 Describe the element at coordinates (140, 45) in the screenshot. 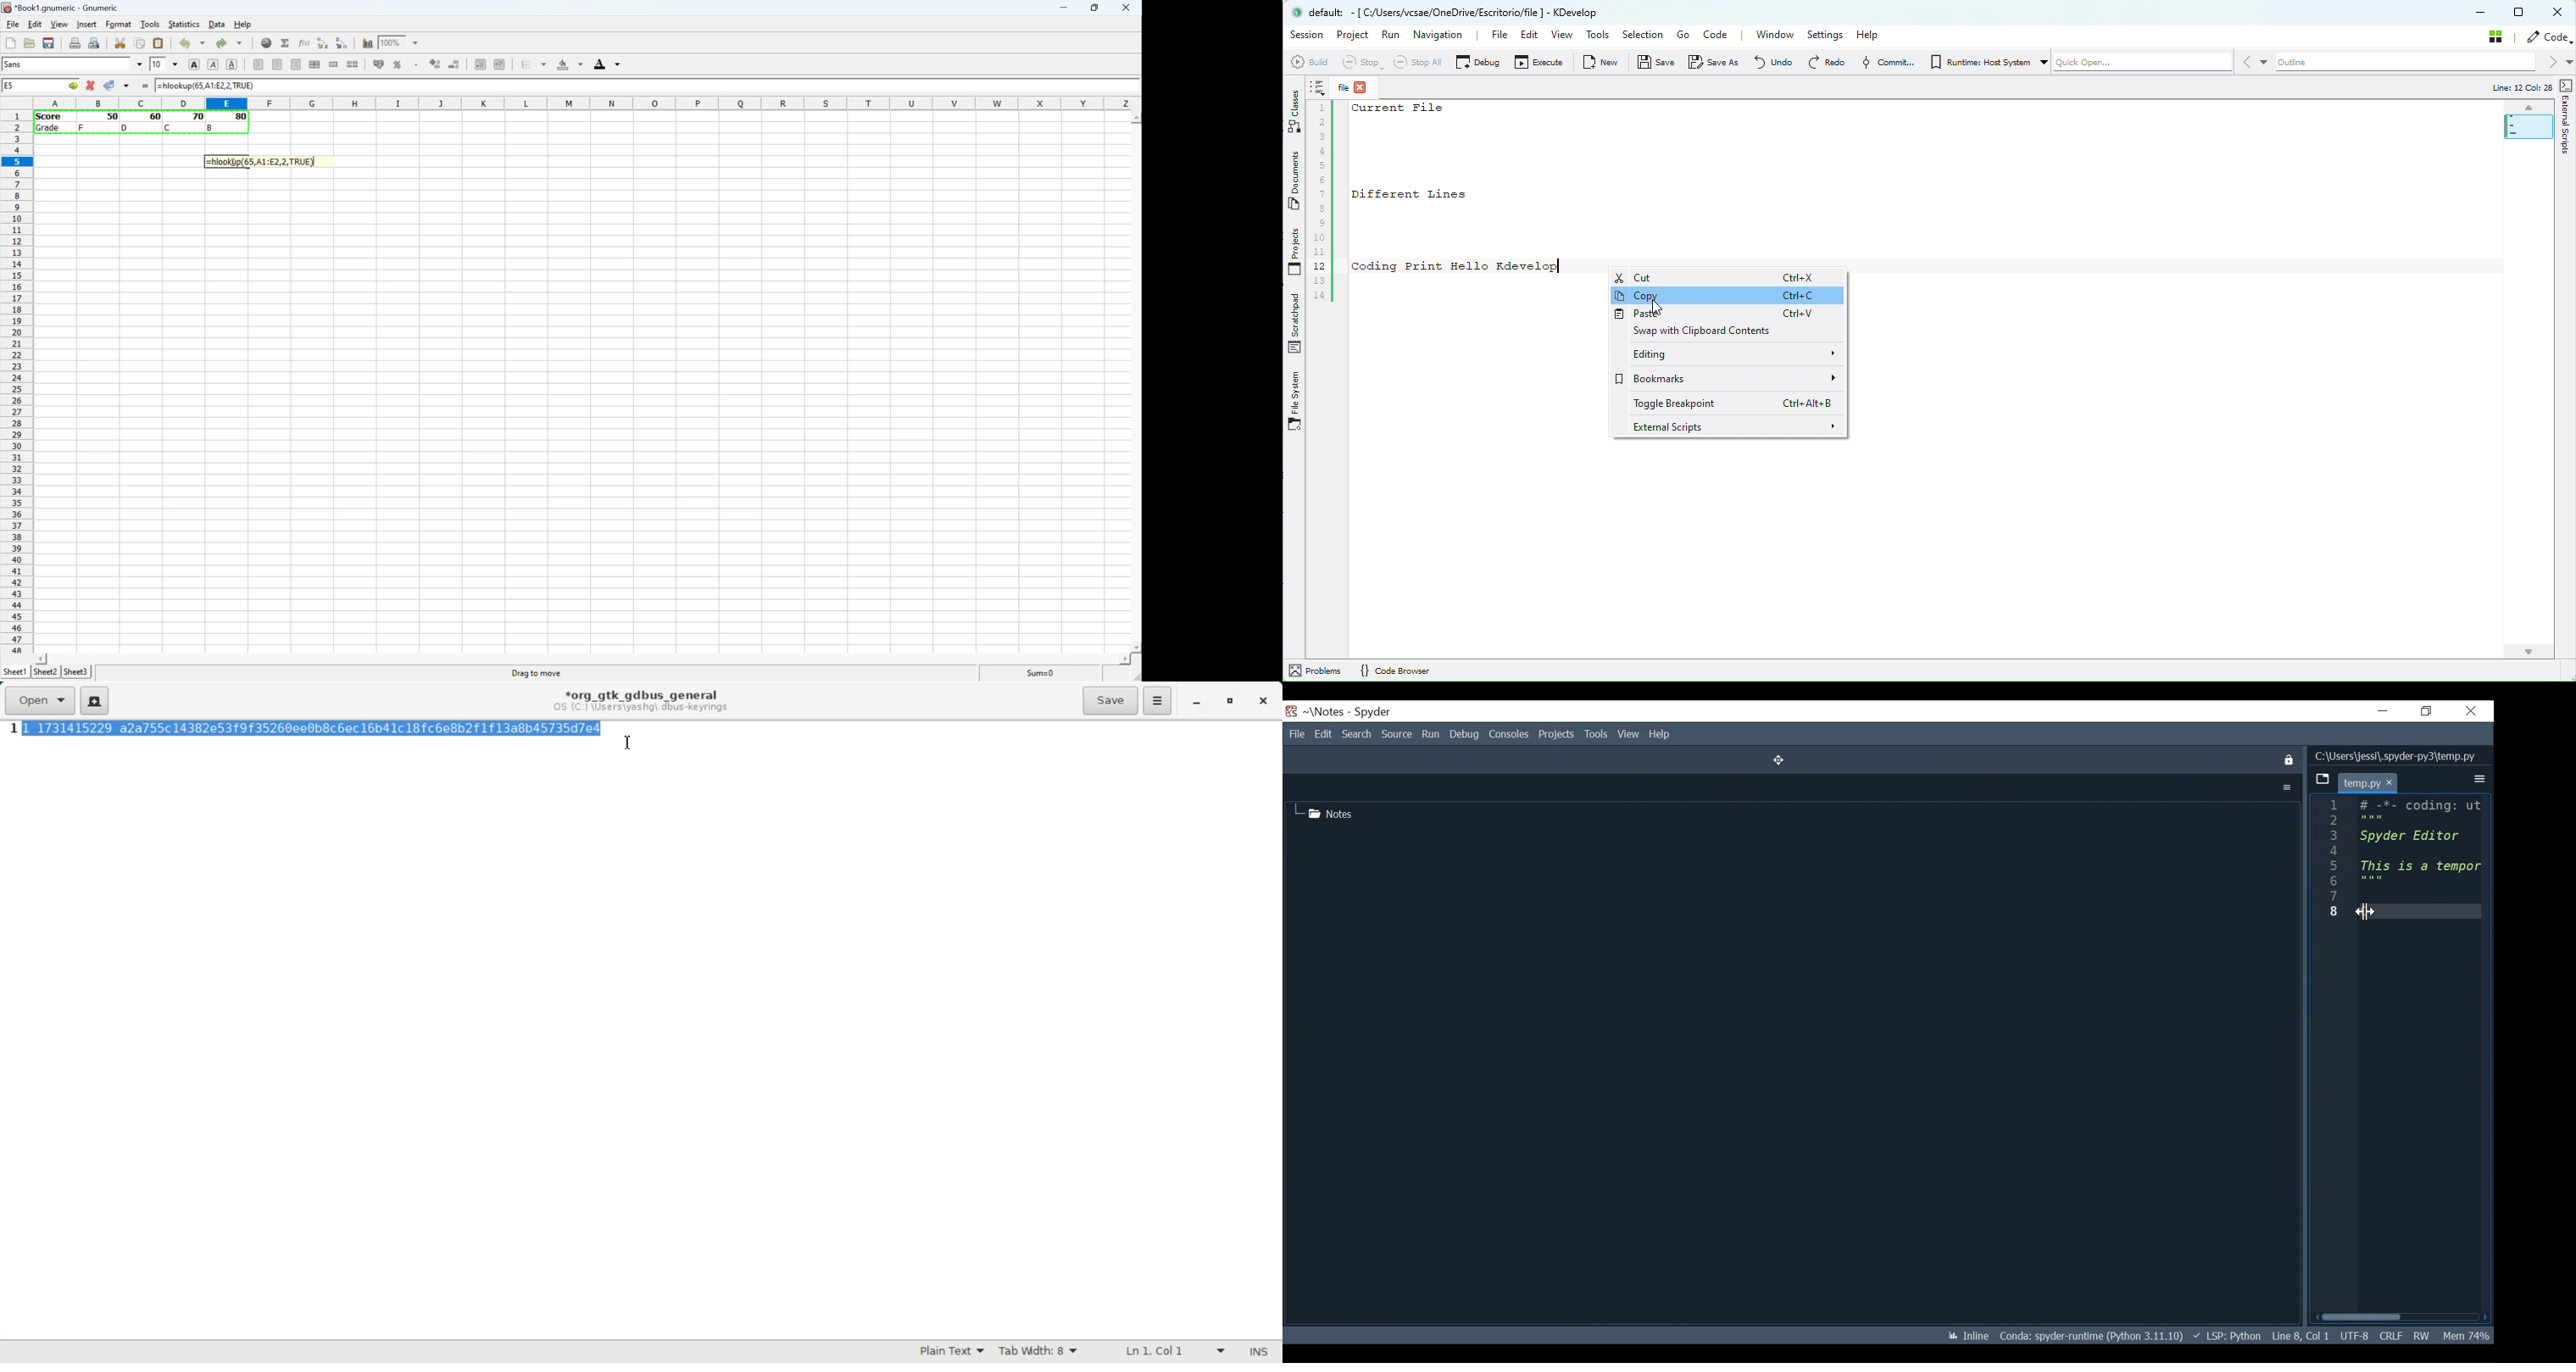

I see `Copy the selection` at that location.